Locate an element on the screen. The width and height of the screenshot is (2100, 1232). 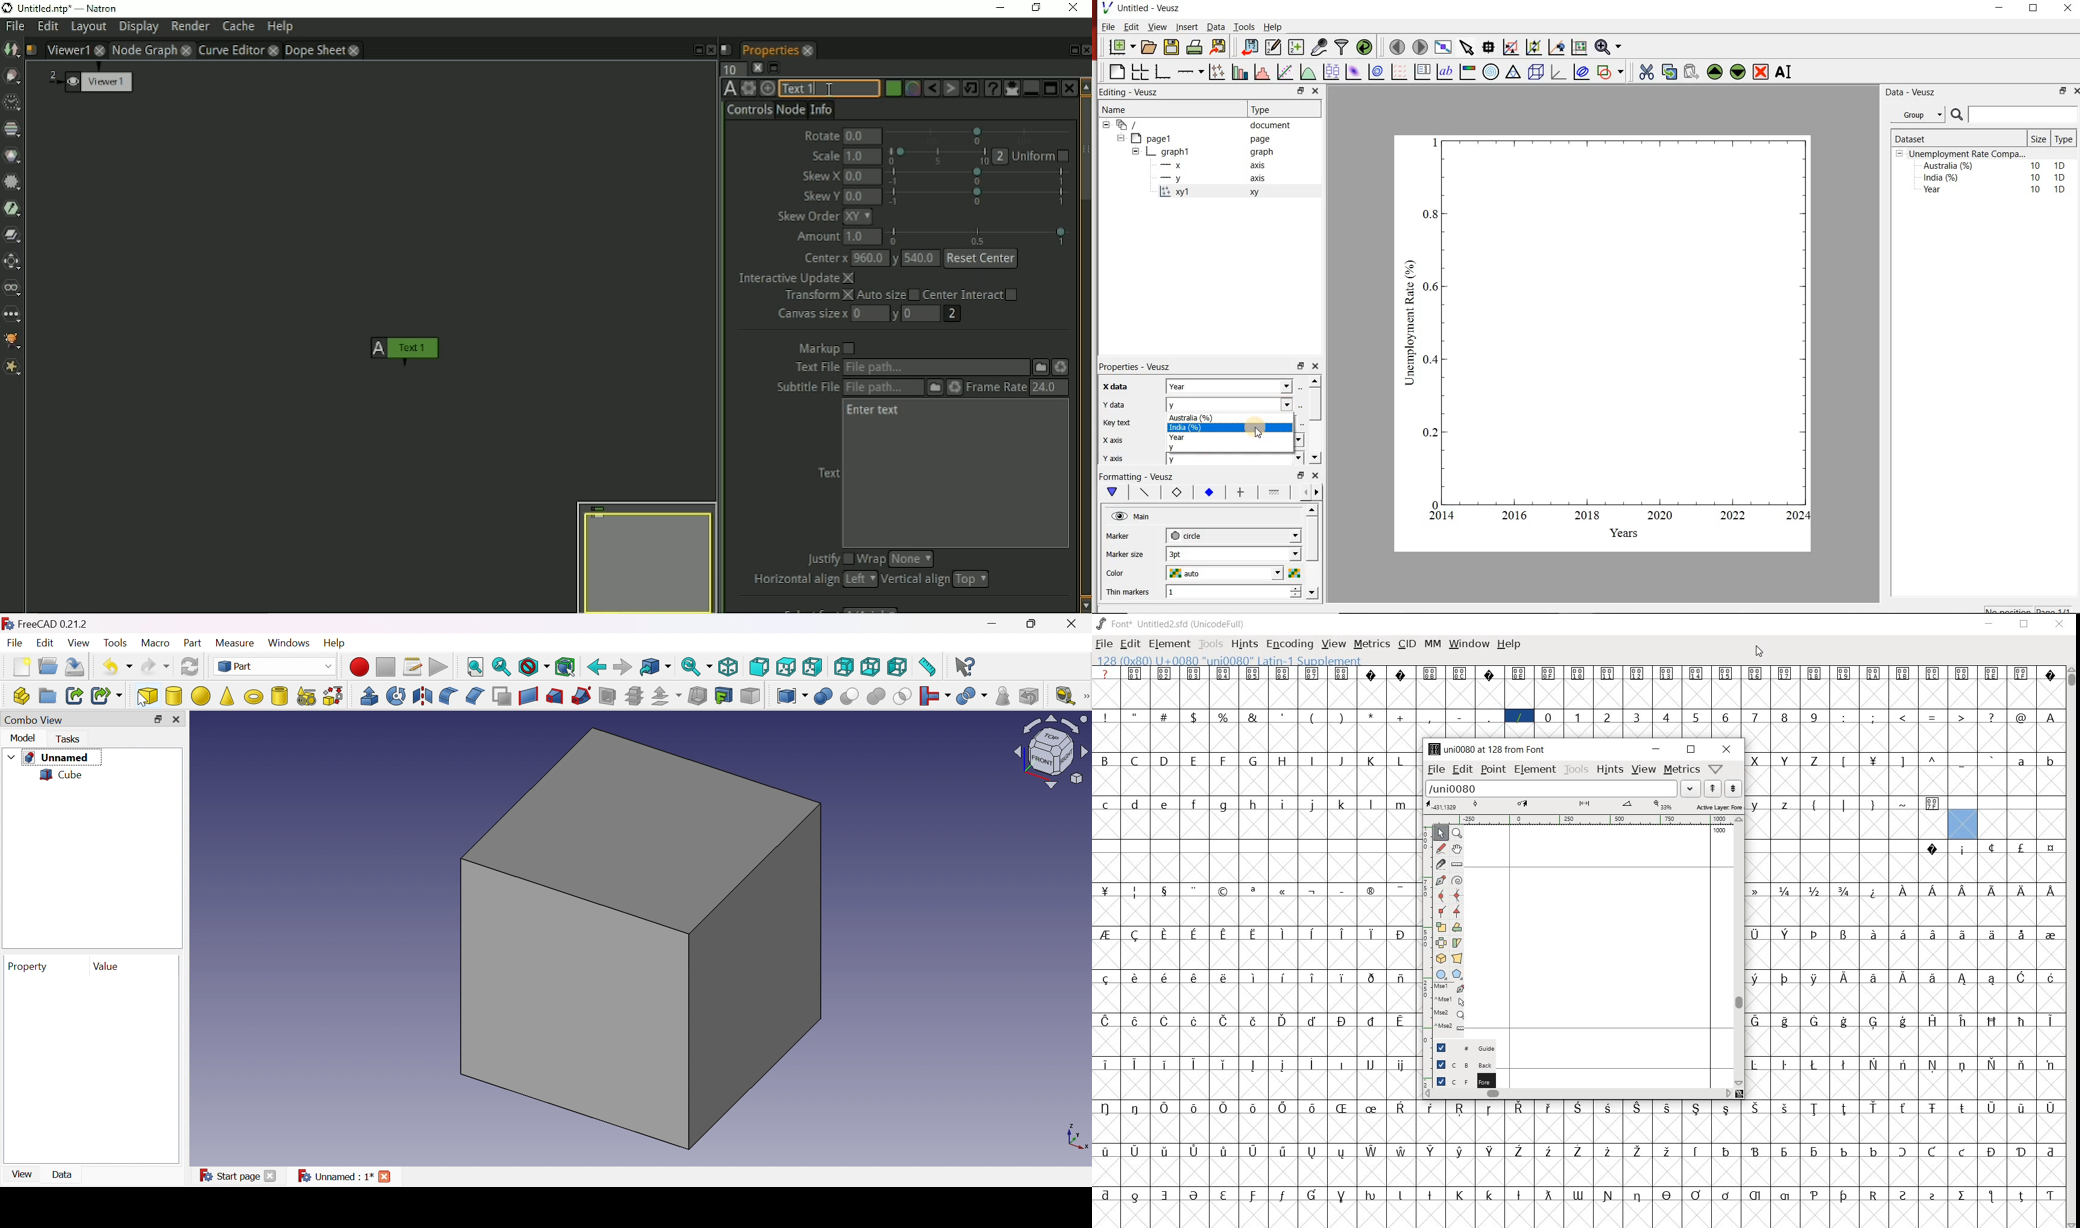
glyph is located at coordinates (1222, 806).